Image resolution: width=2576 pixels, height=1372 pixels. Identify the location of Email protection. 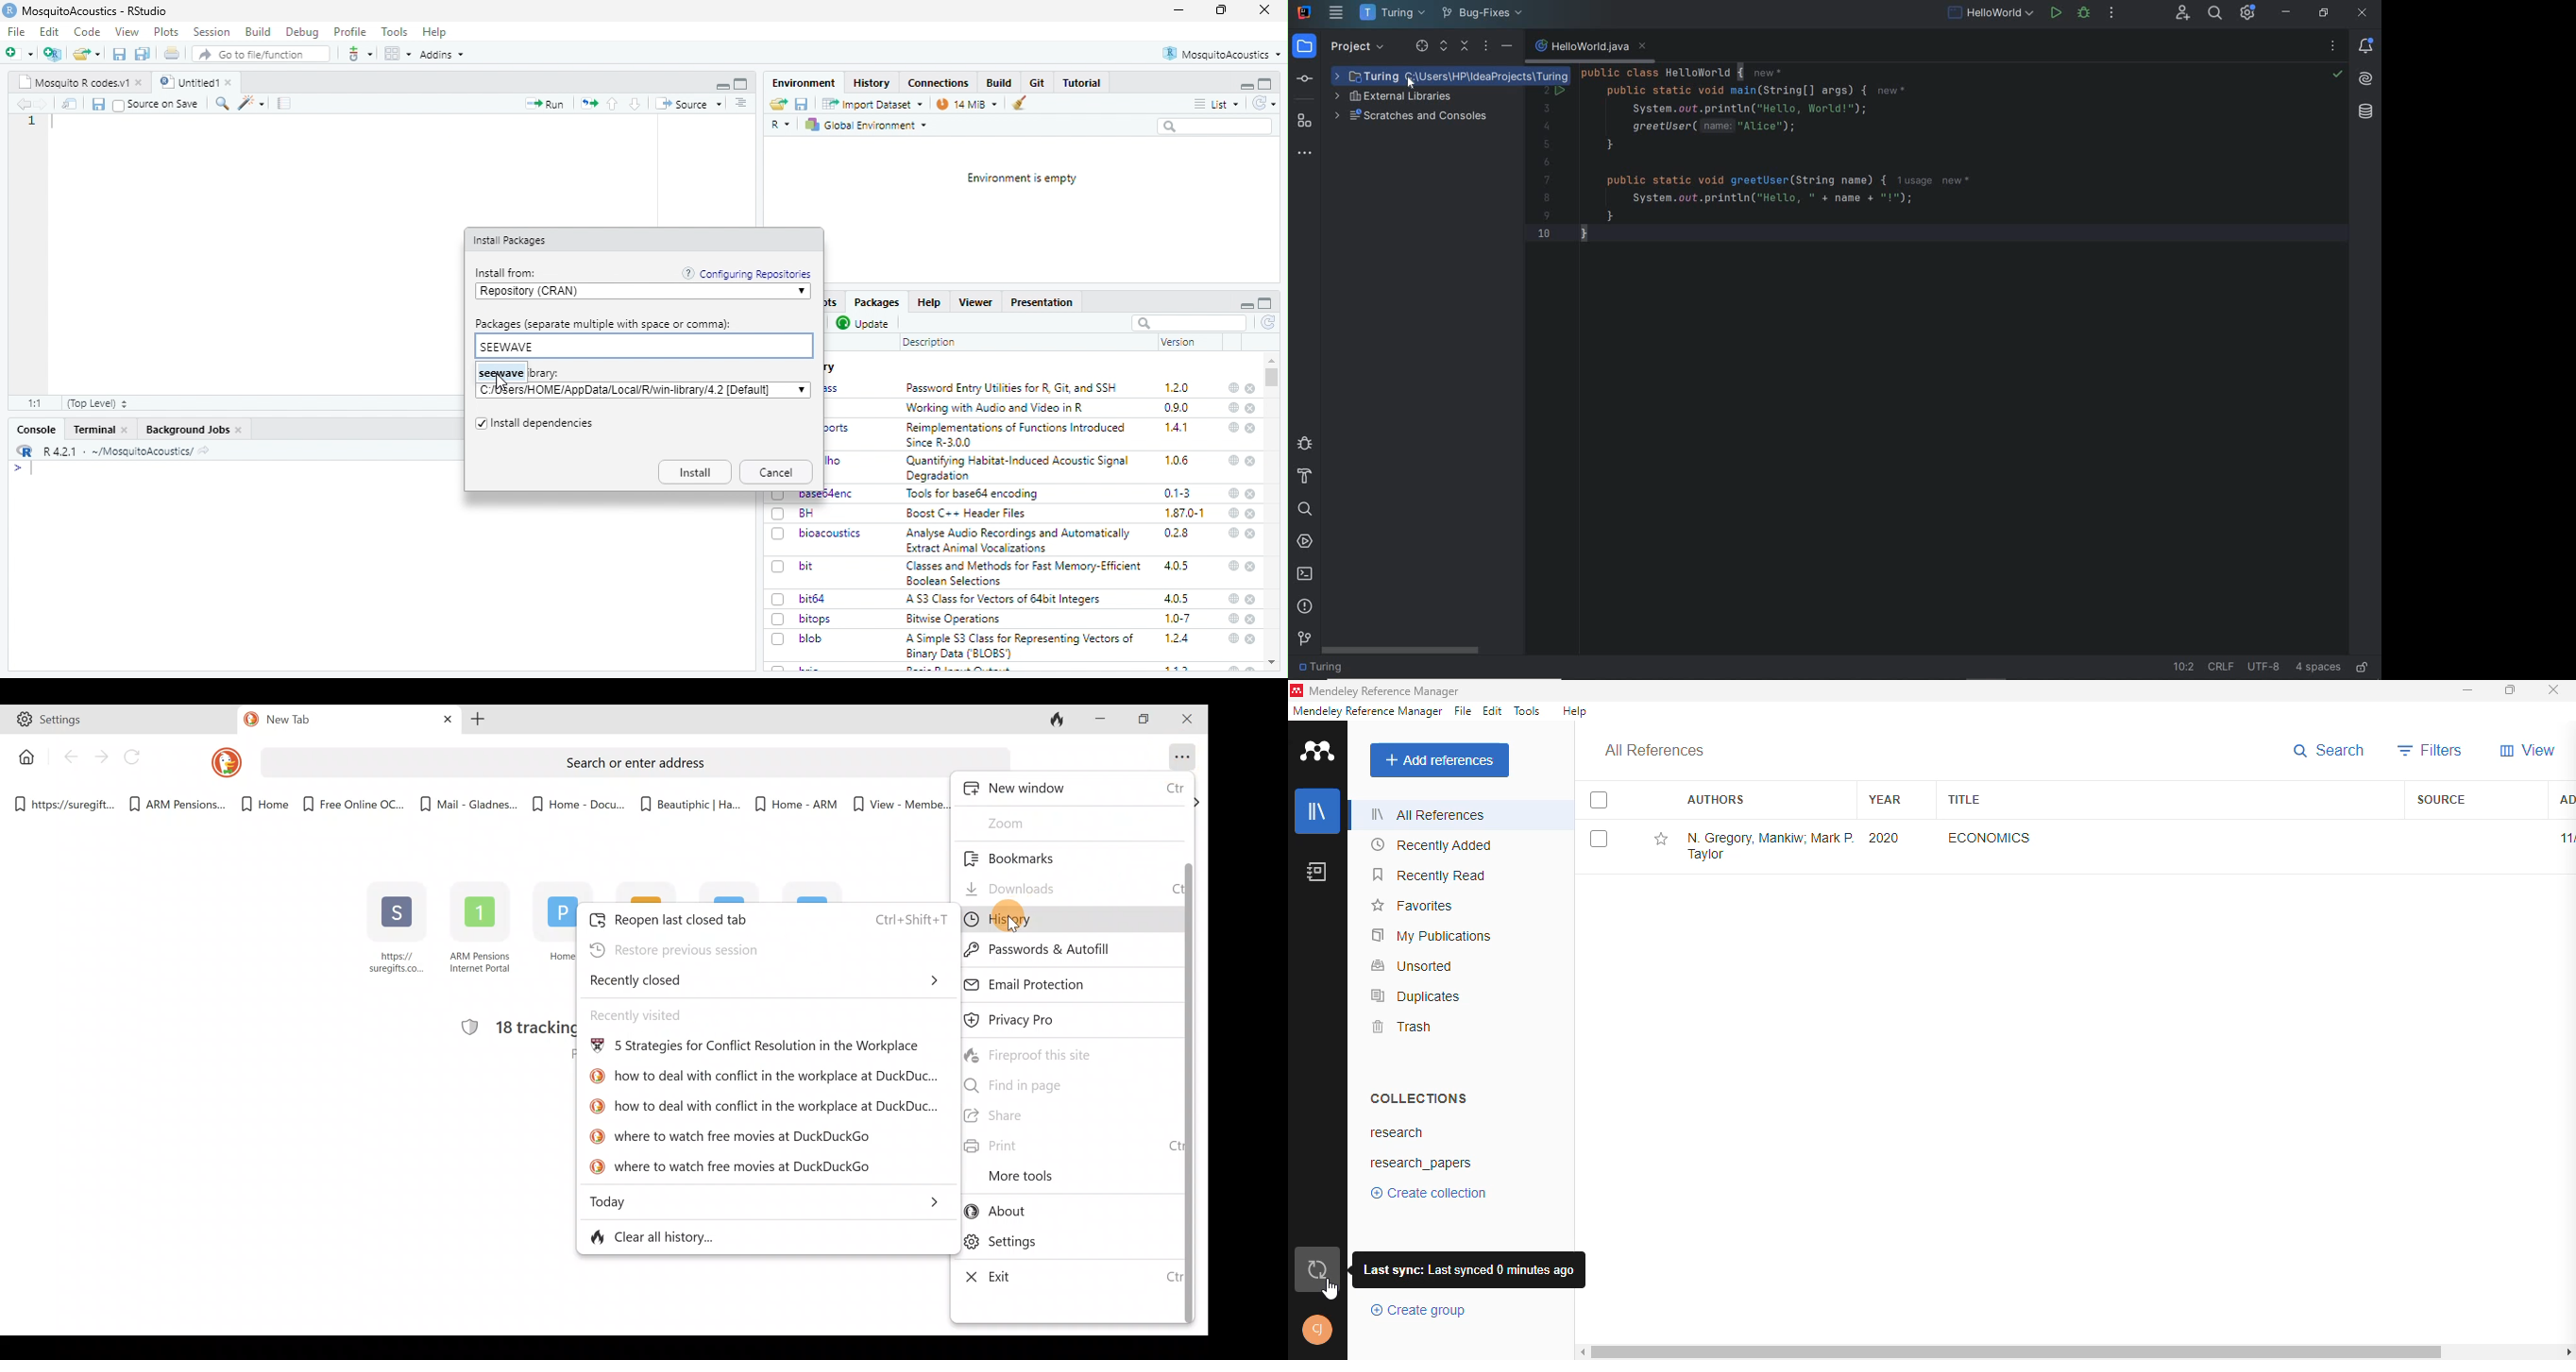
(1061, 982).